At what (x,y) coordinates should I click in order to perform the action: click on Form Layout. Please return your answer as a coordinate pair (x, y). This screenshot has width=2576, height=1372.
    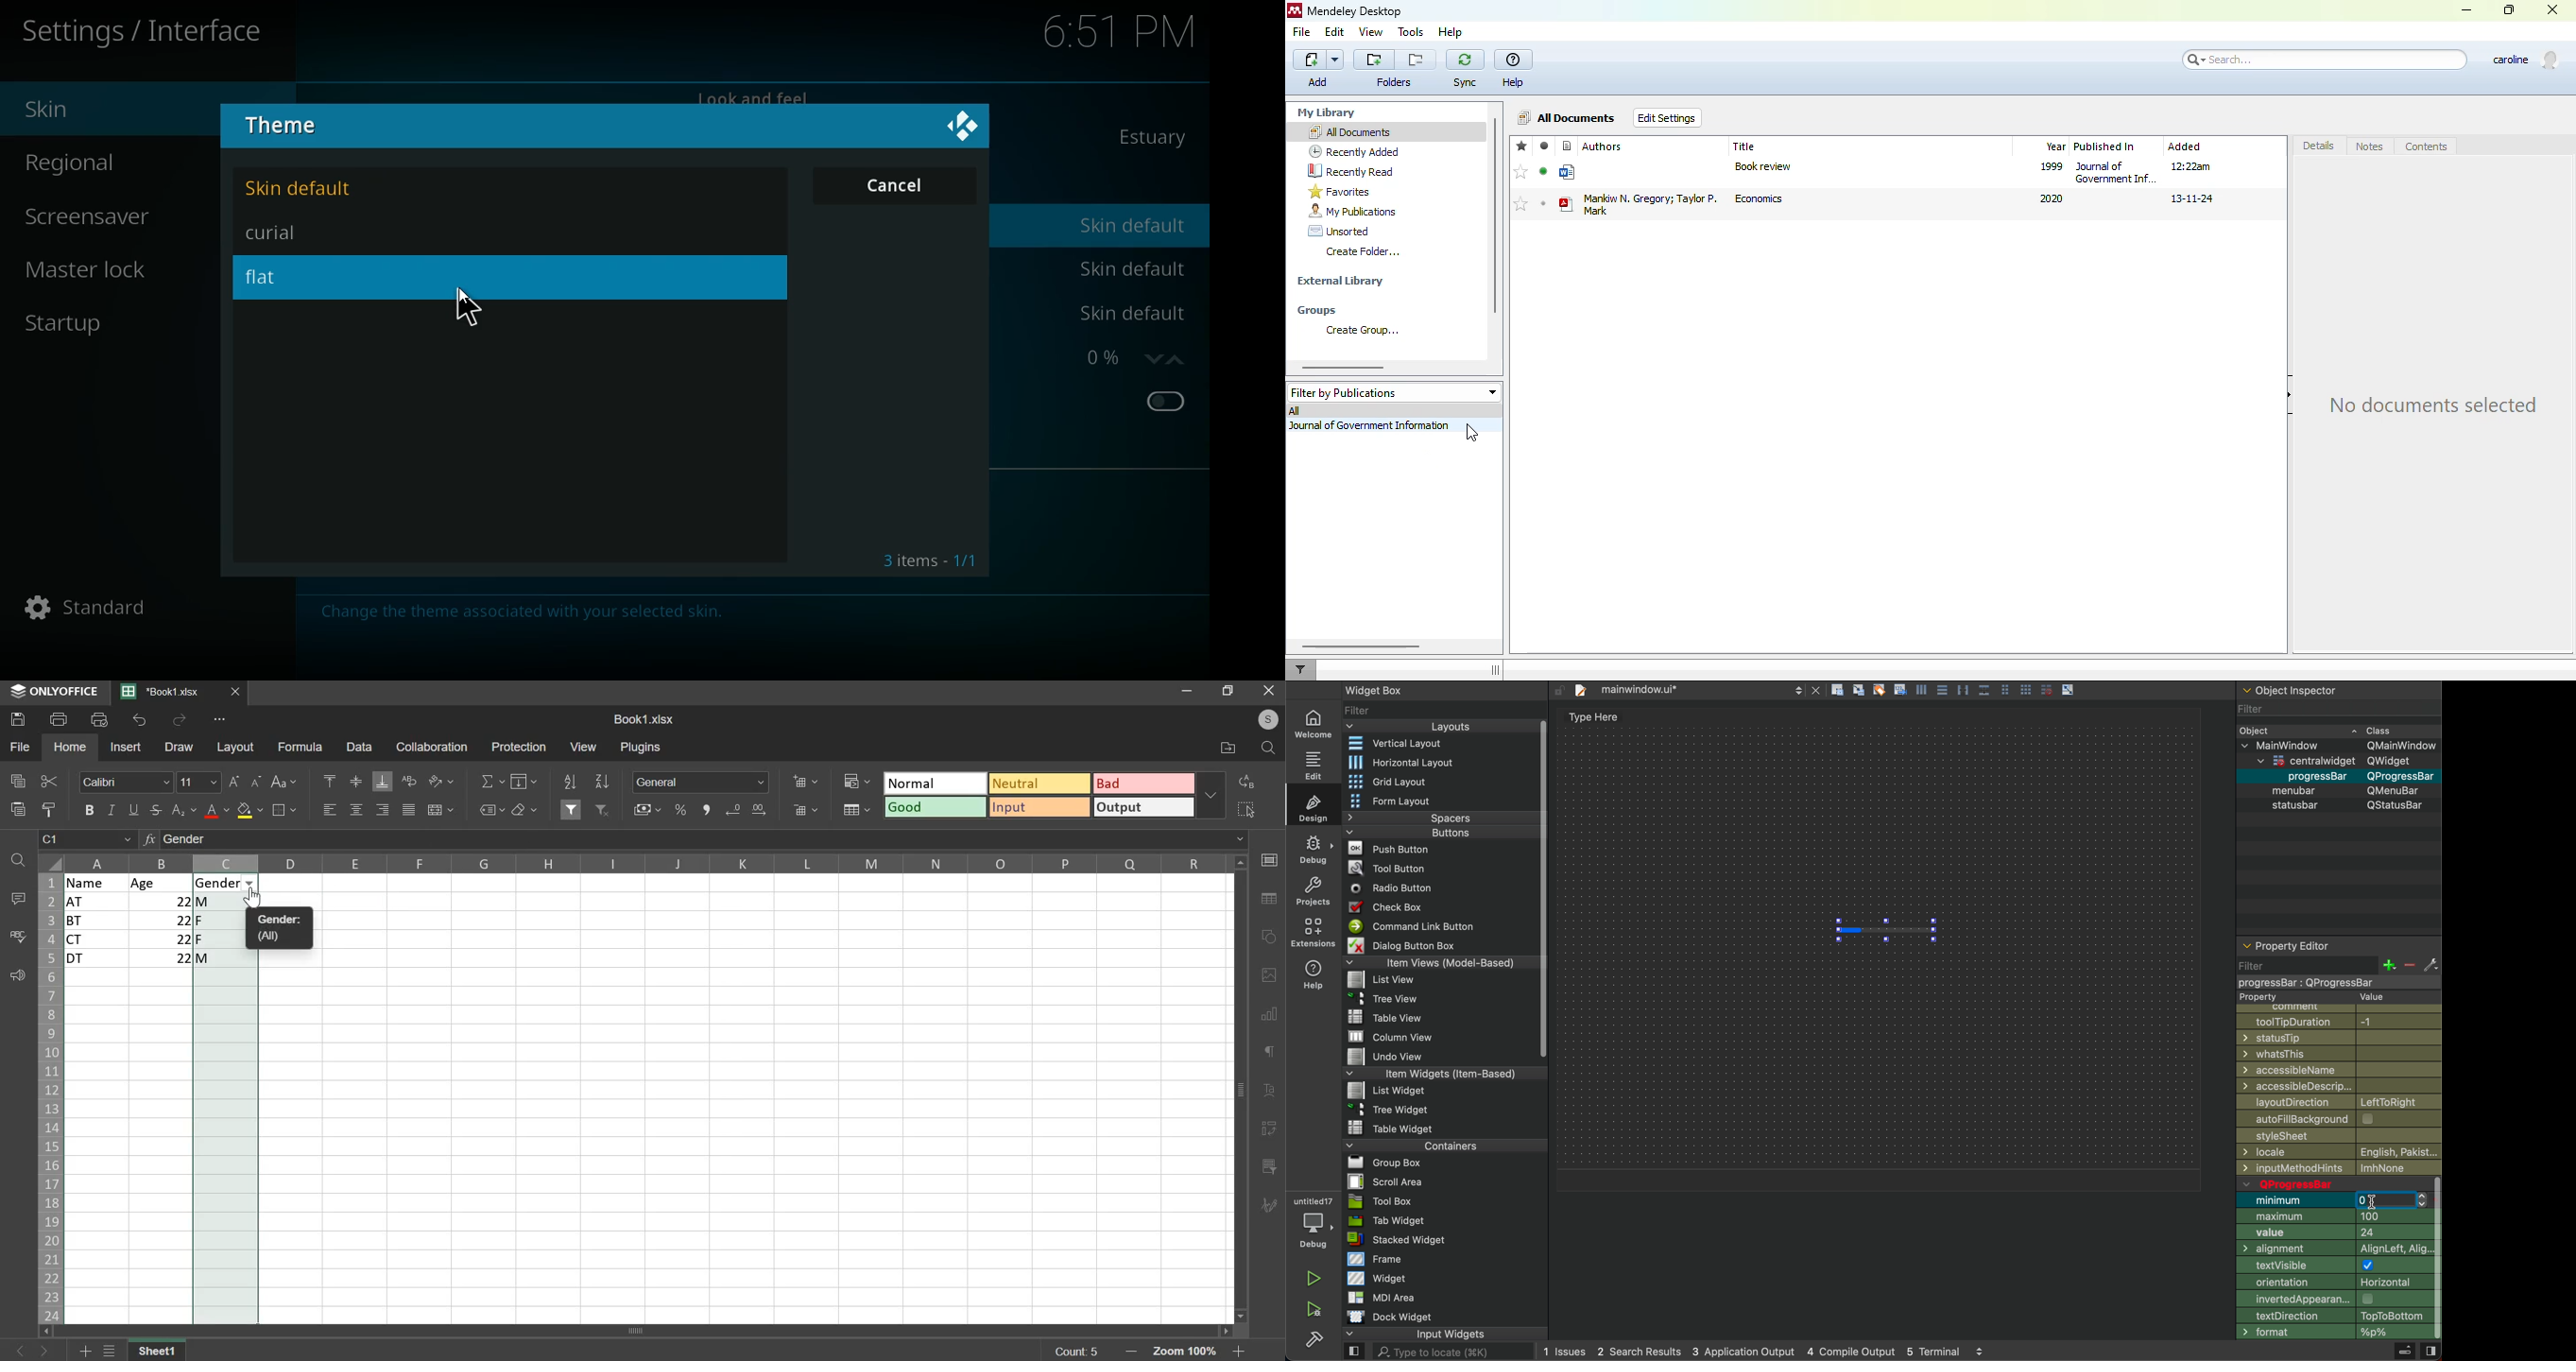
    Looking at the image, I should click on (1401, 801).